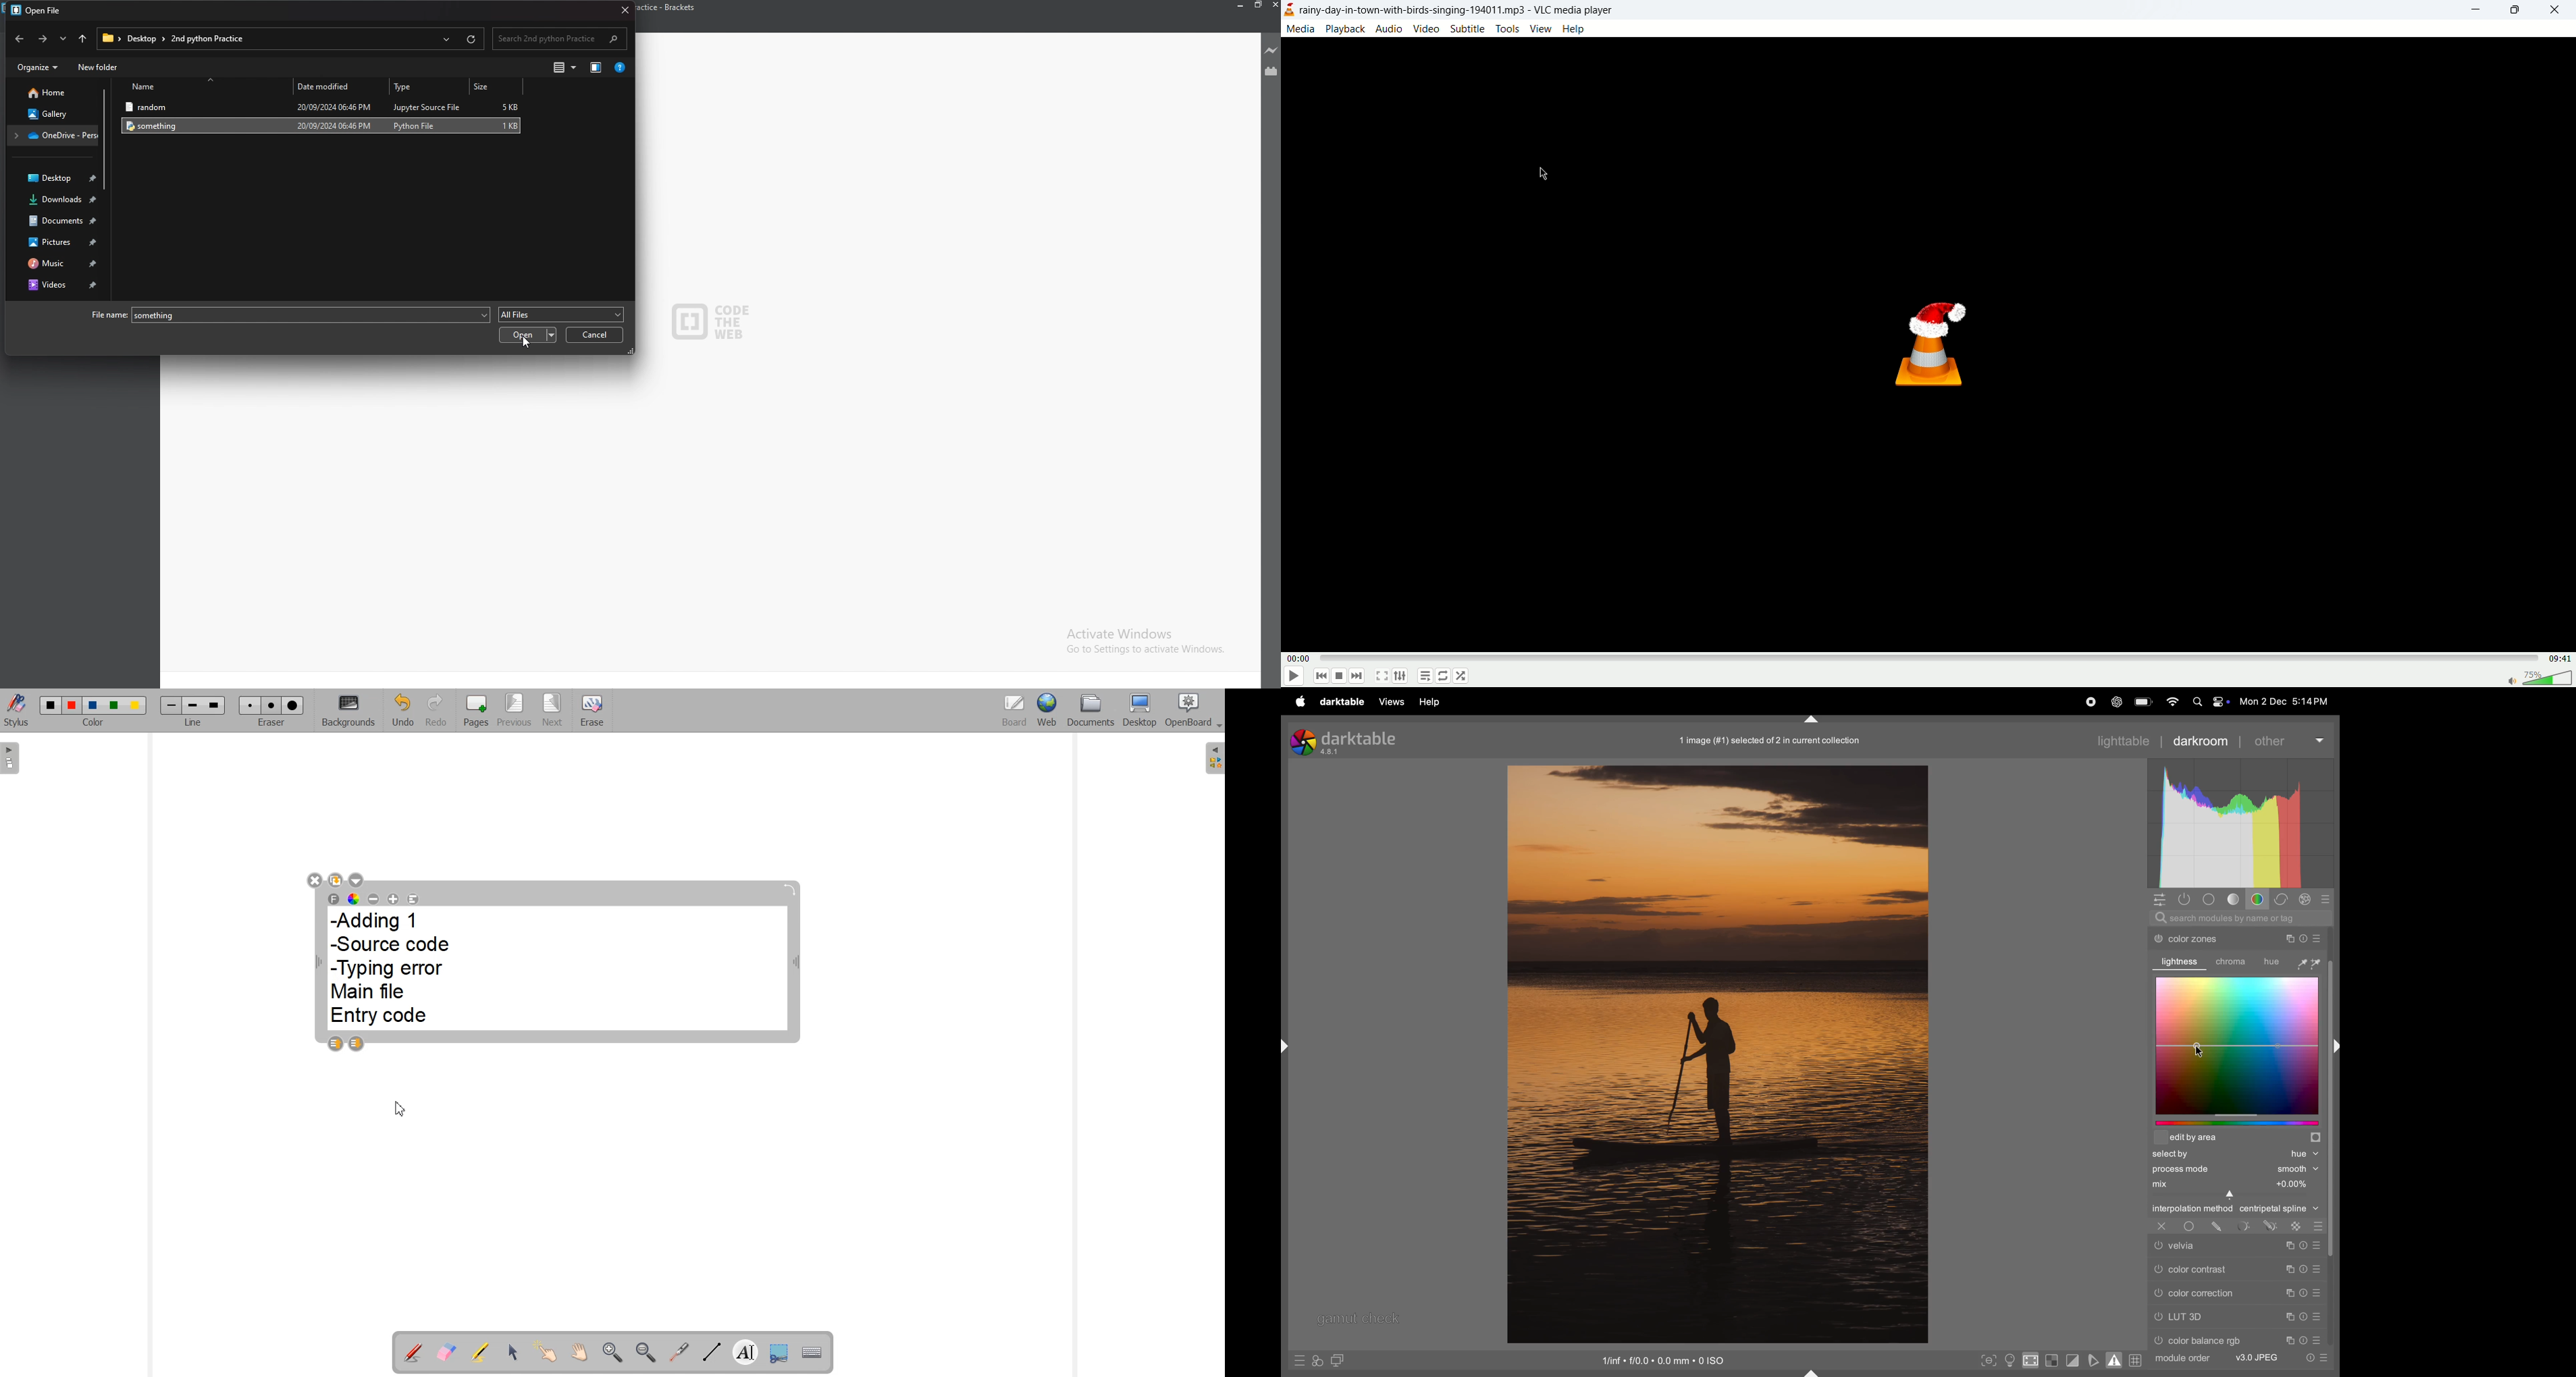 The image size is (2576, 1400). What do you see at coordinates (212, 38) in the screenshot?
I see `2nd python practice` at bounding box center [212, 38].